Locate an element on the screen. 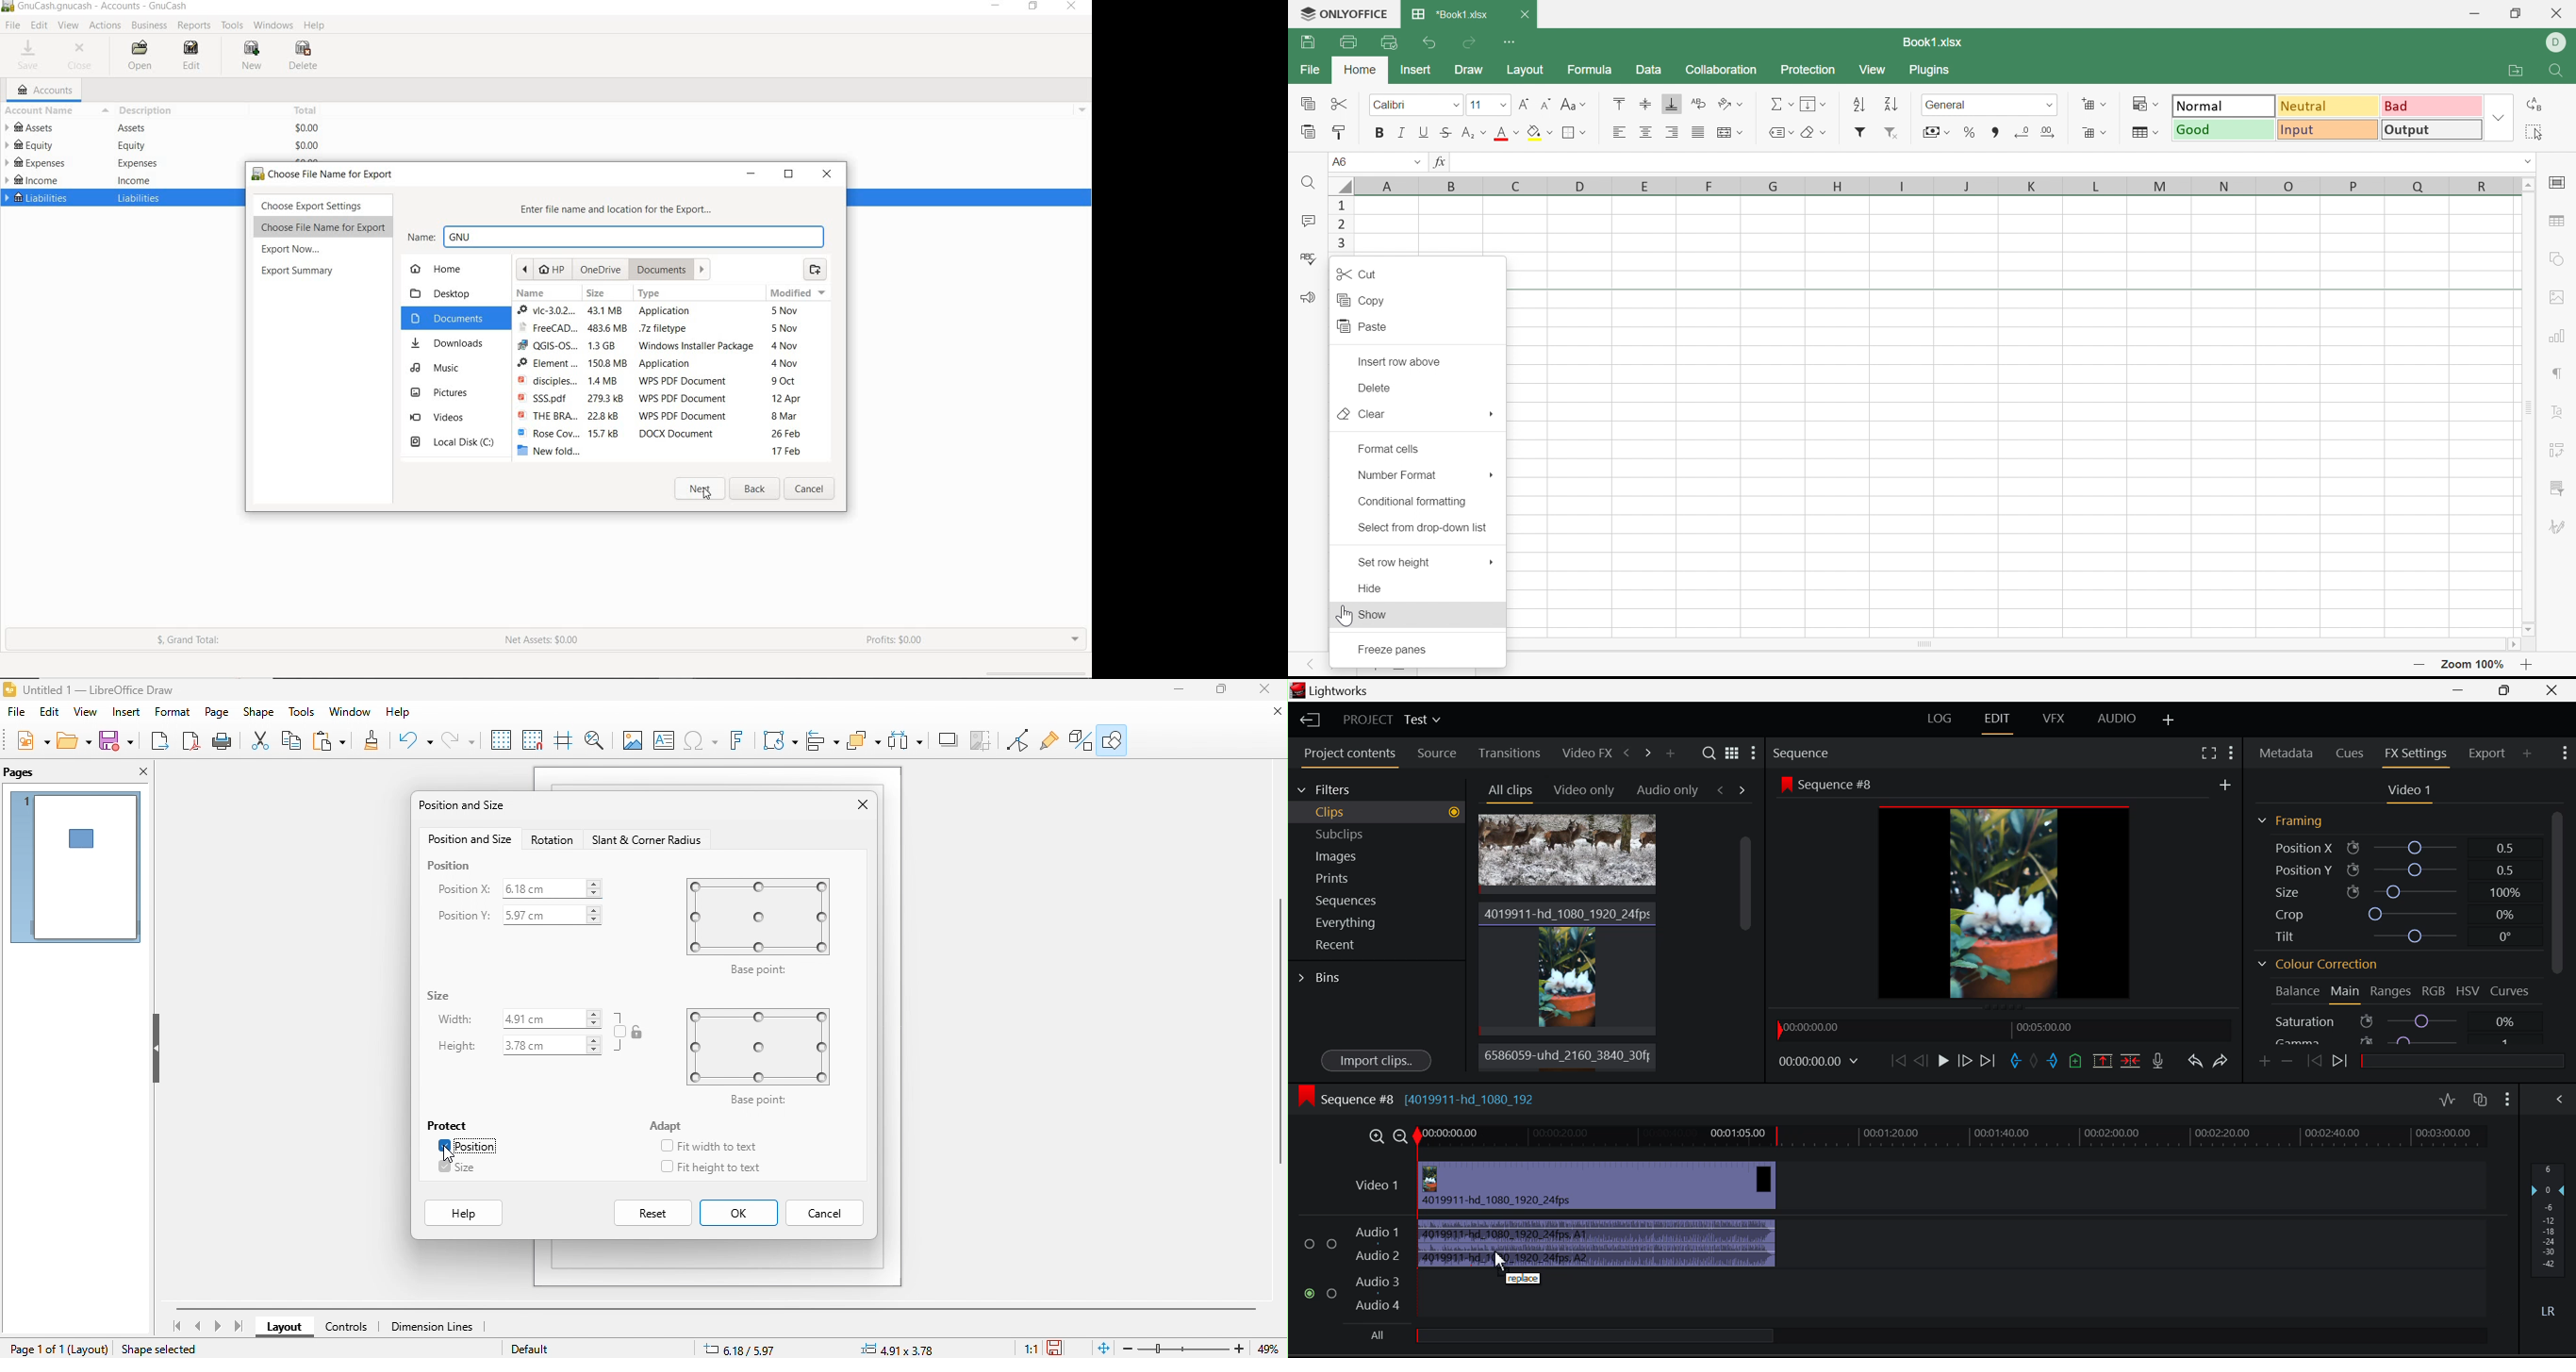 The width and height of the screenshot is (2576, 1372). Delete is located at coordinates (1375, 389).